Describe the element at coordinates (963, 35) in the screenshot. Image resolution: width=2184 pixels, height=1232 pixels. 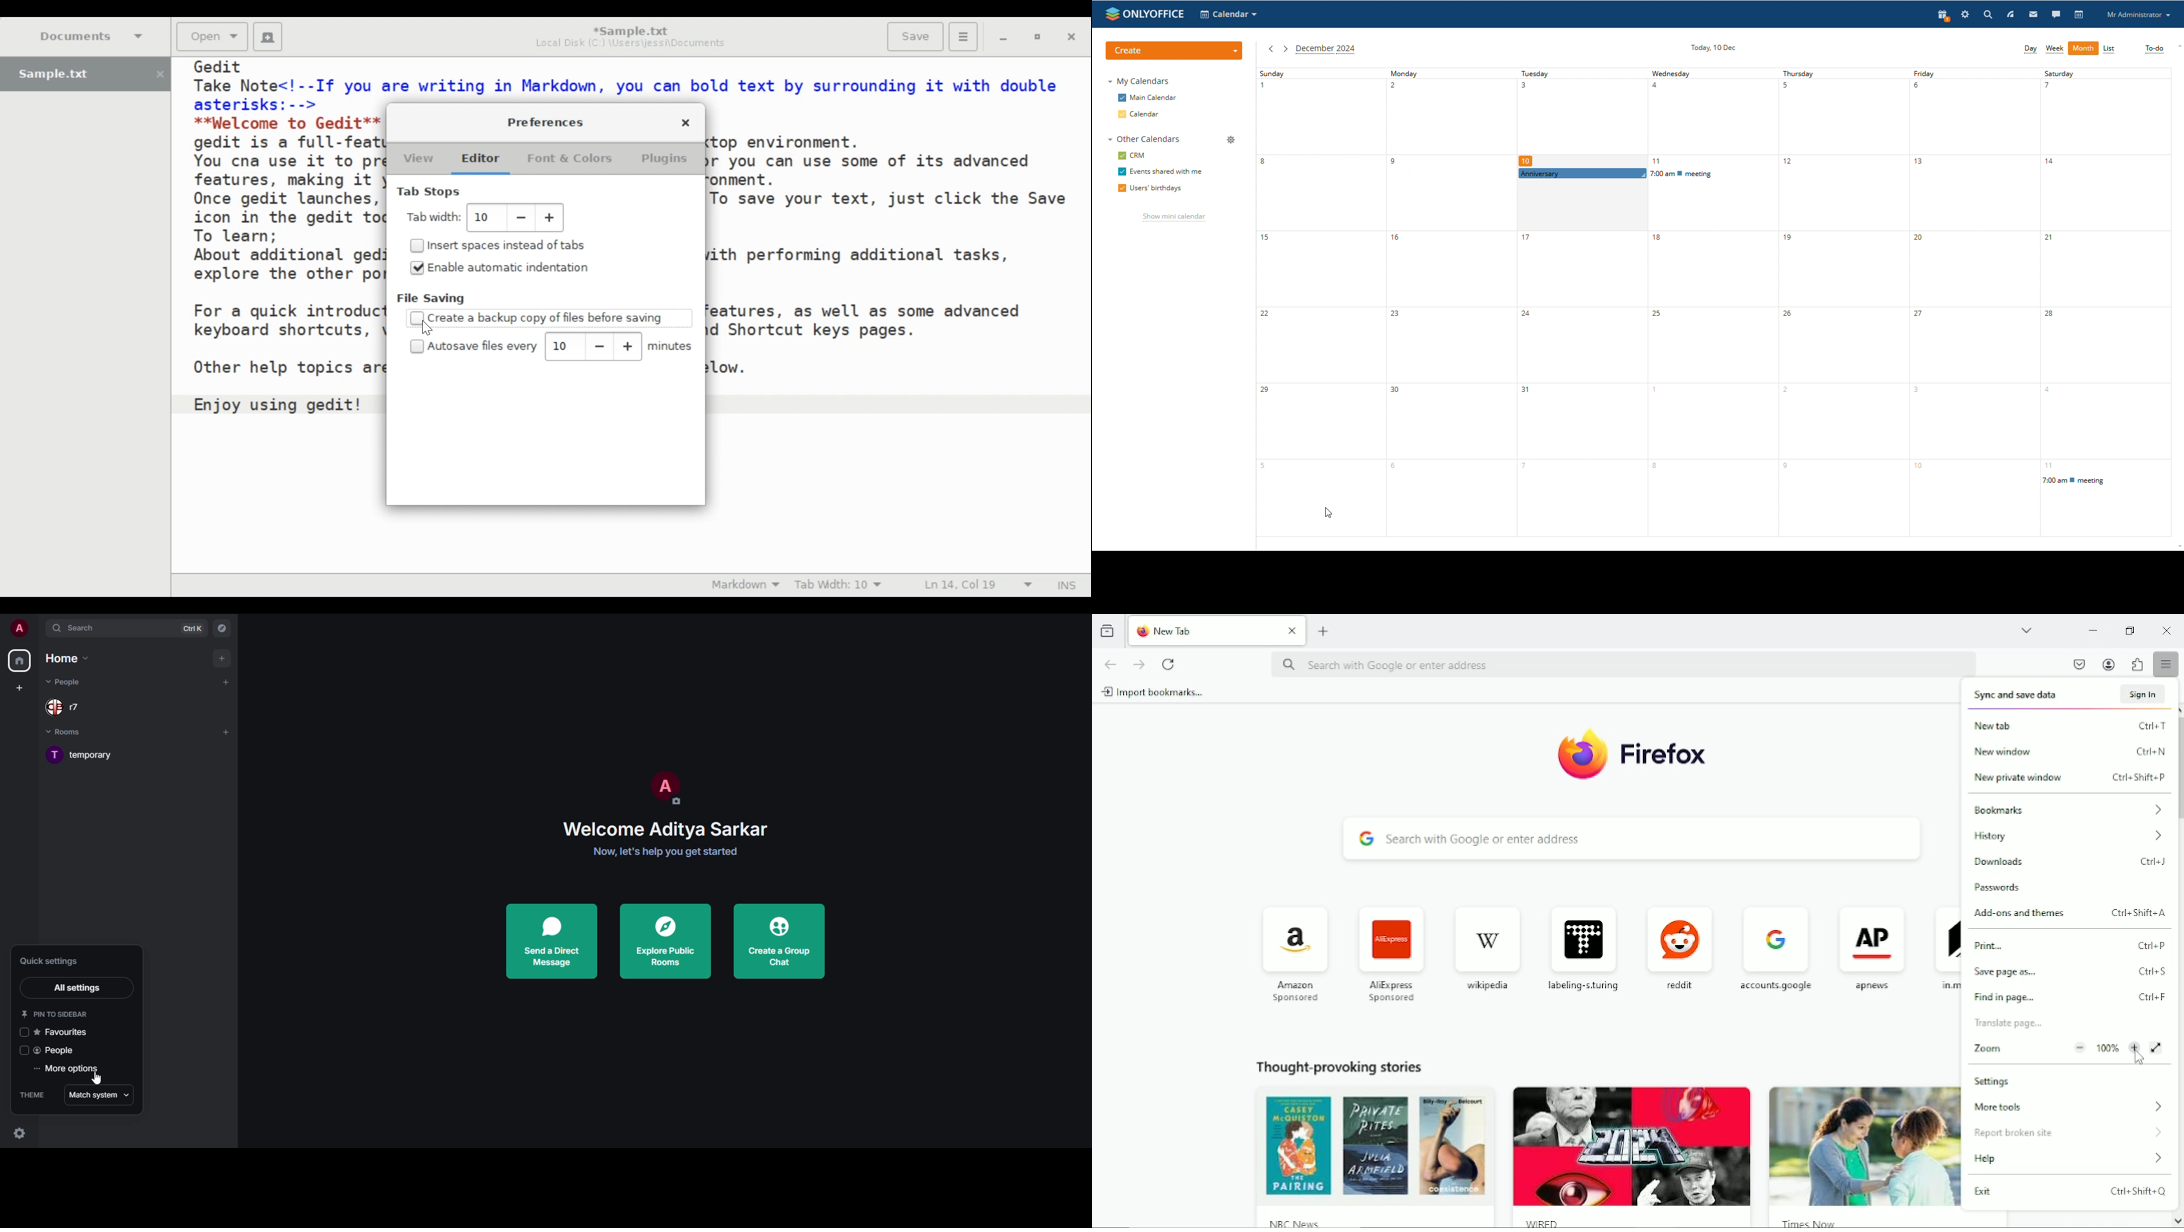
I see `Application menu` at that location.